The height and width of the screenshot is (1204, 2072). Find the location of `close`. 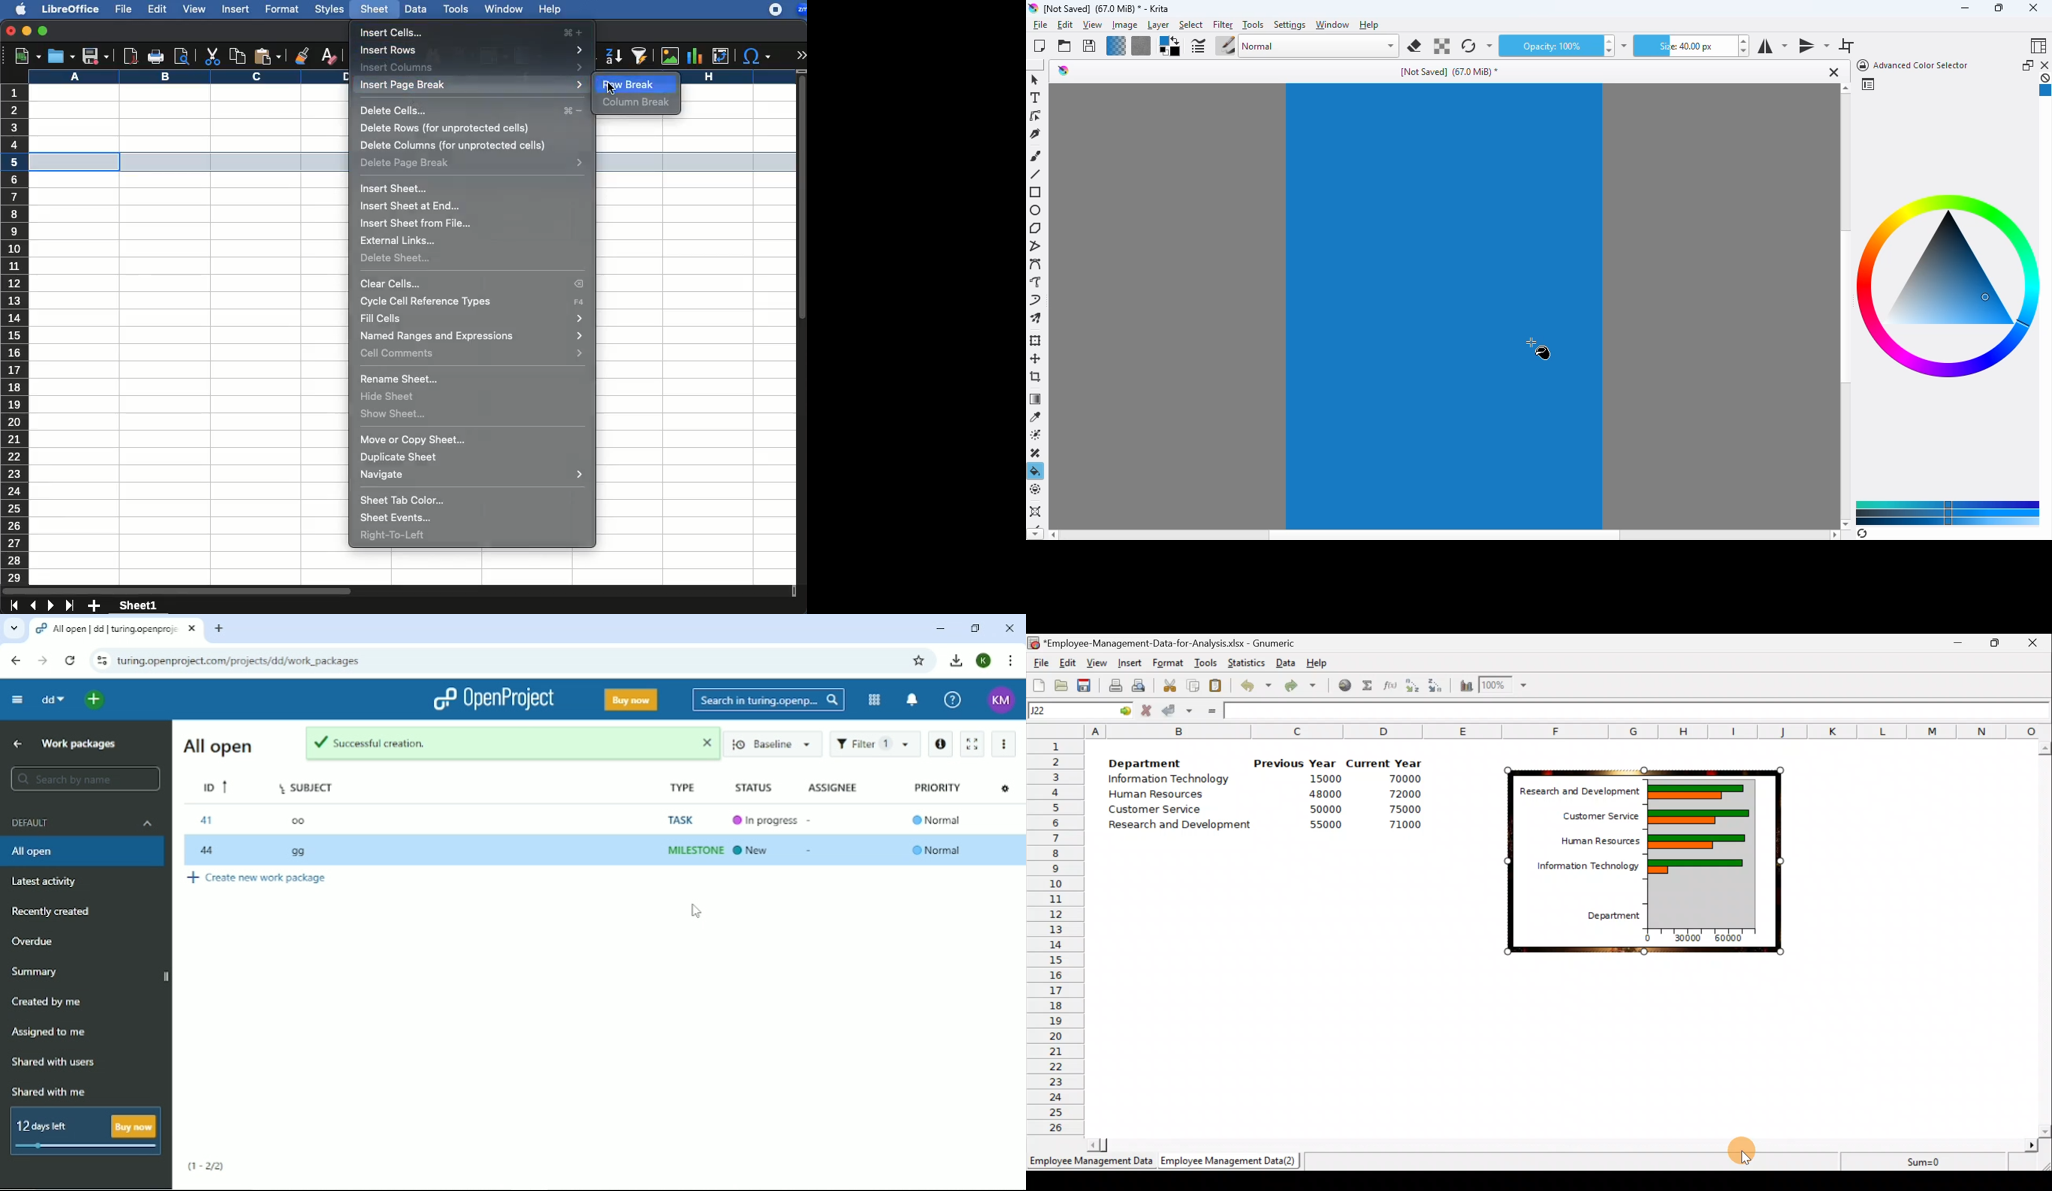

close is located at coordinates (2033, 8).